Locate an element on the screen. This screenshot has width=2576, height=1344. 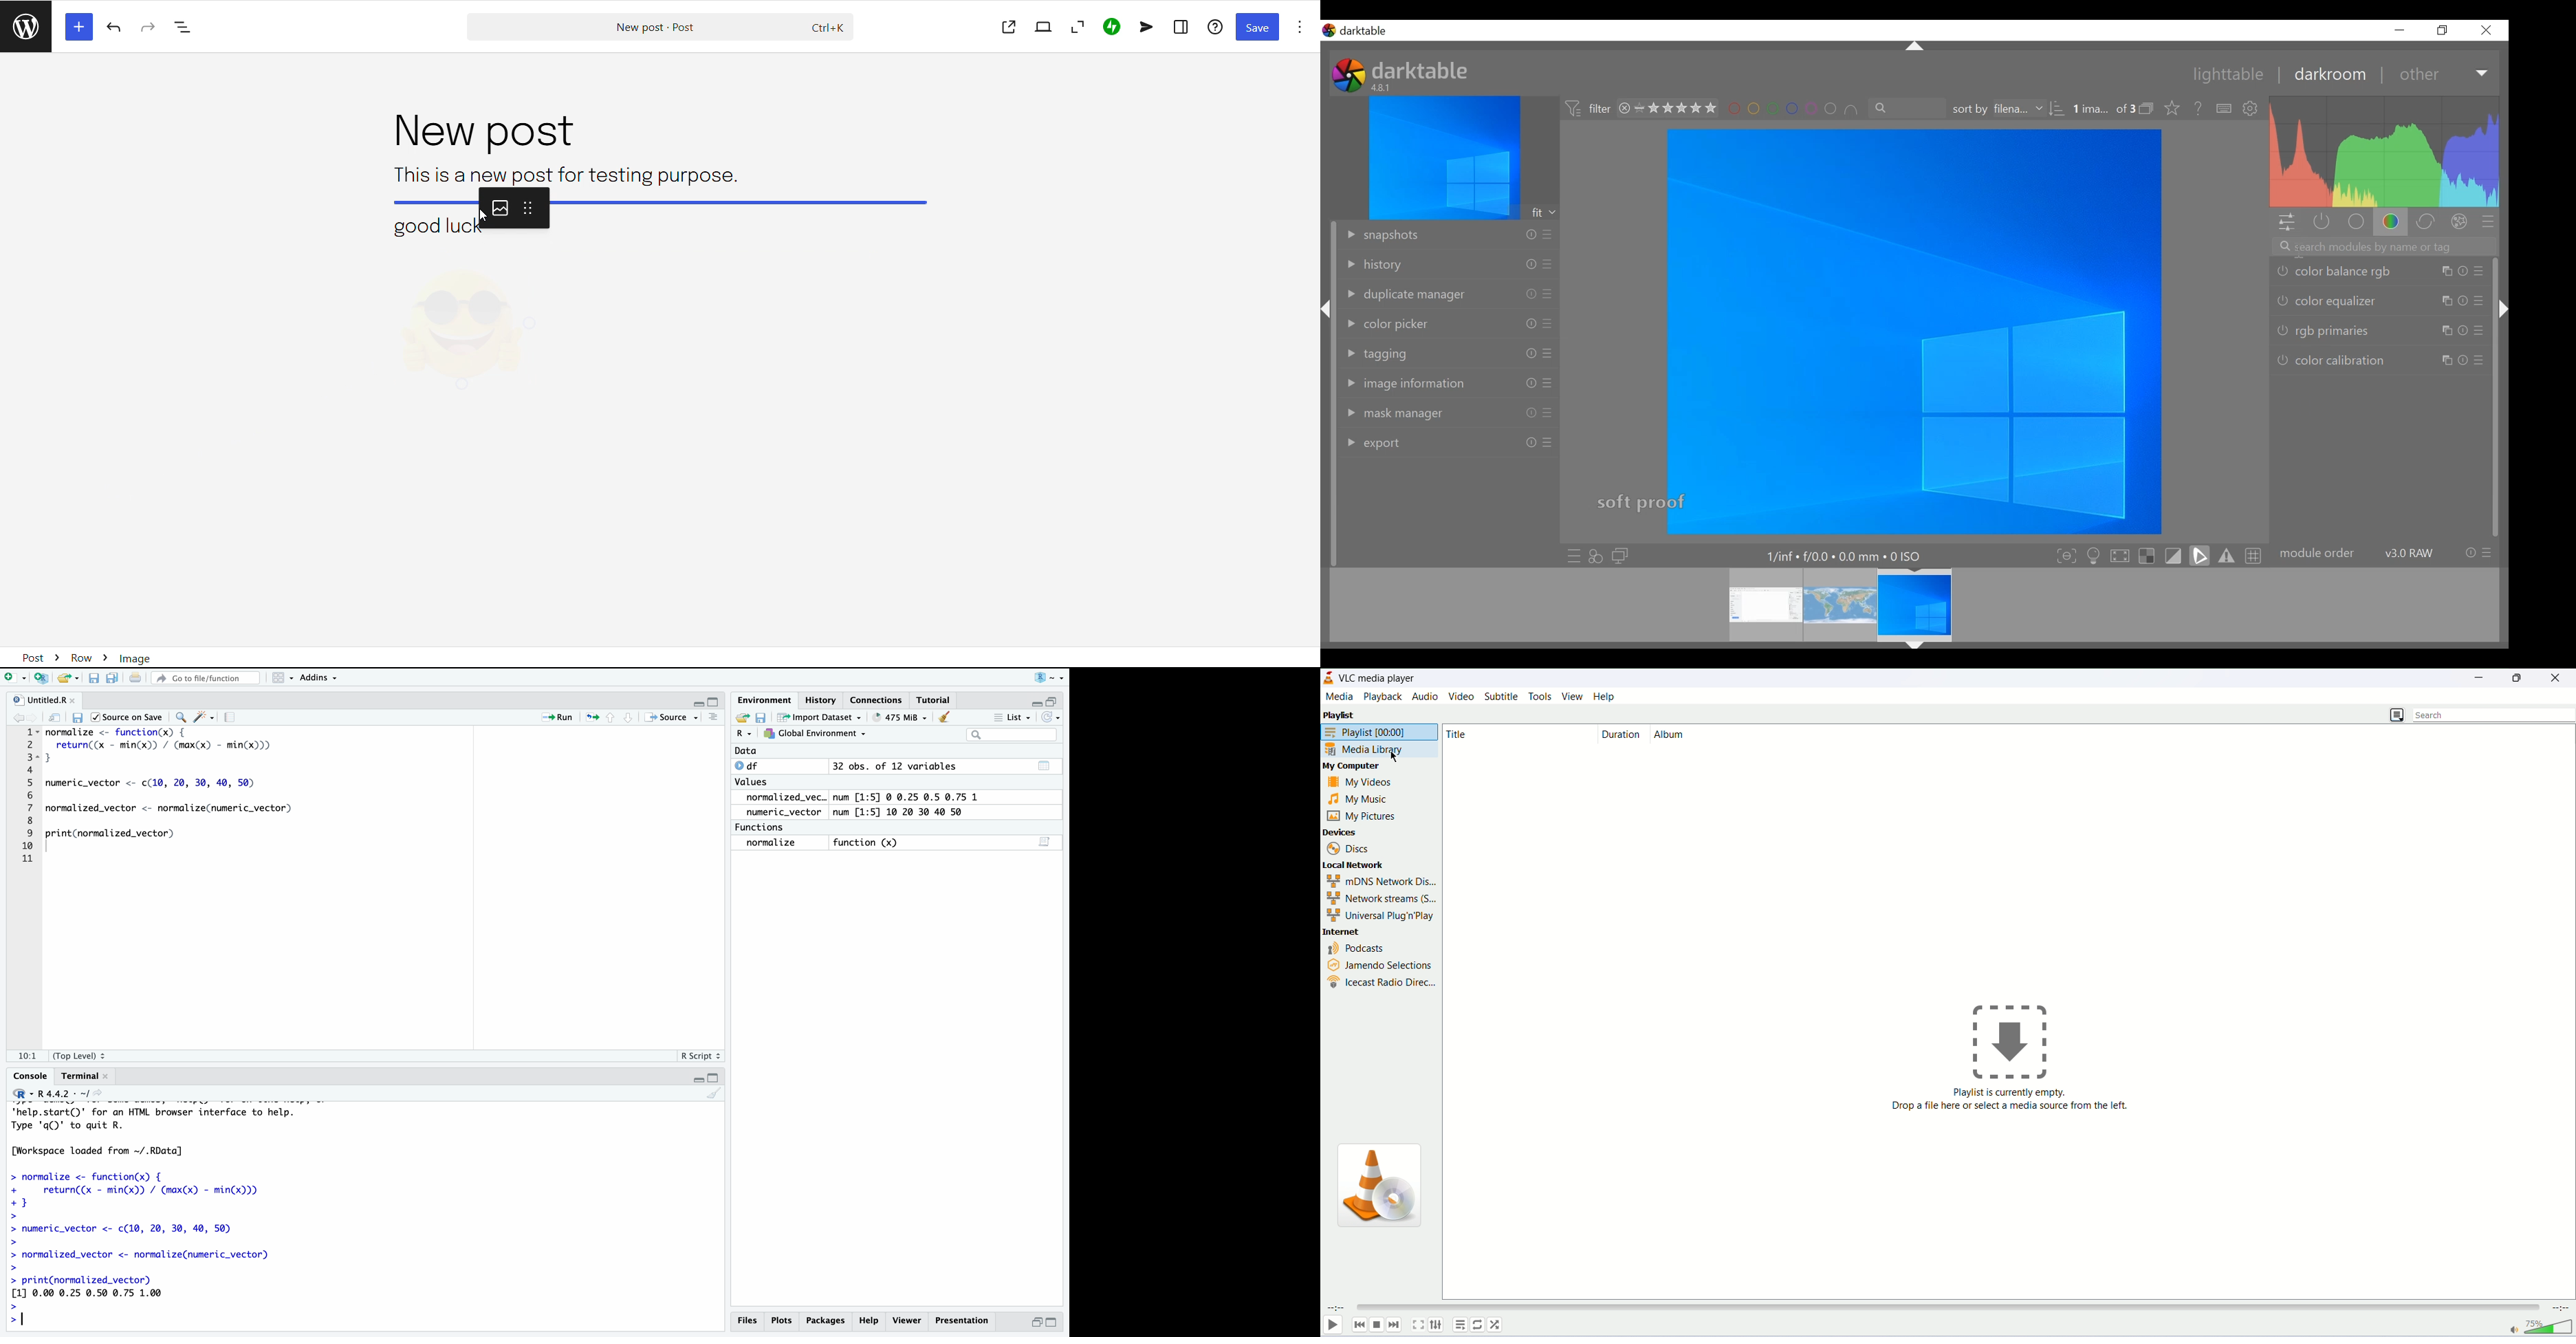
Open an existing file (Ctrl + O) is located at coordinates (68, 679).